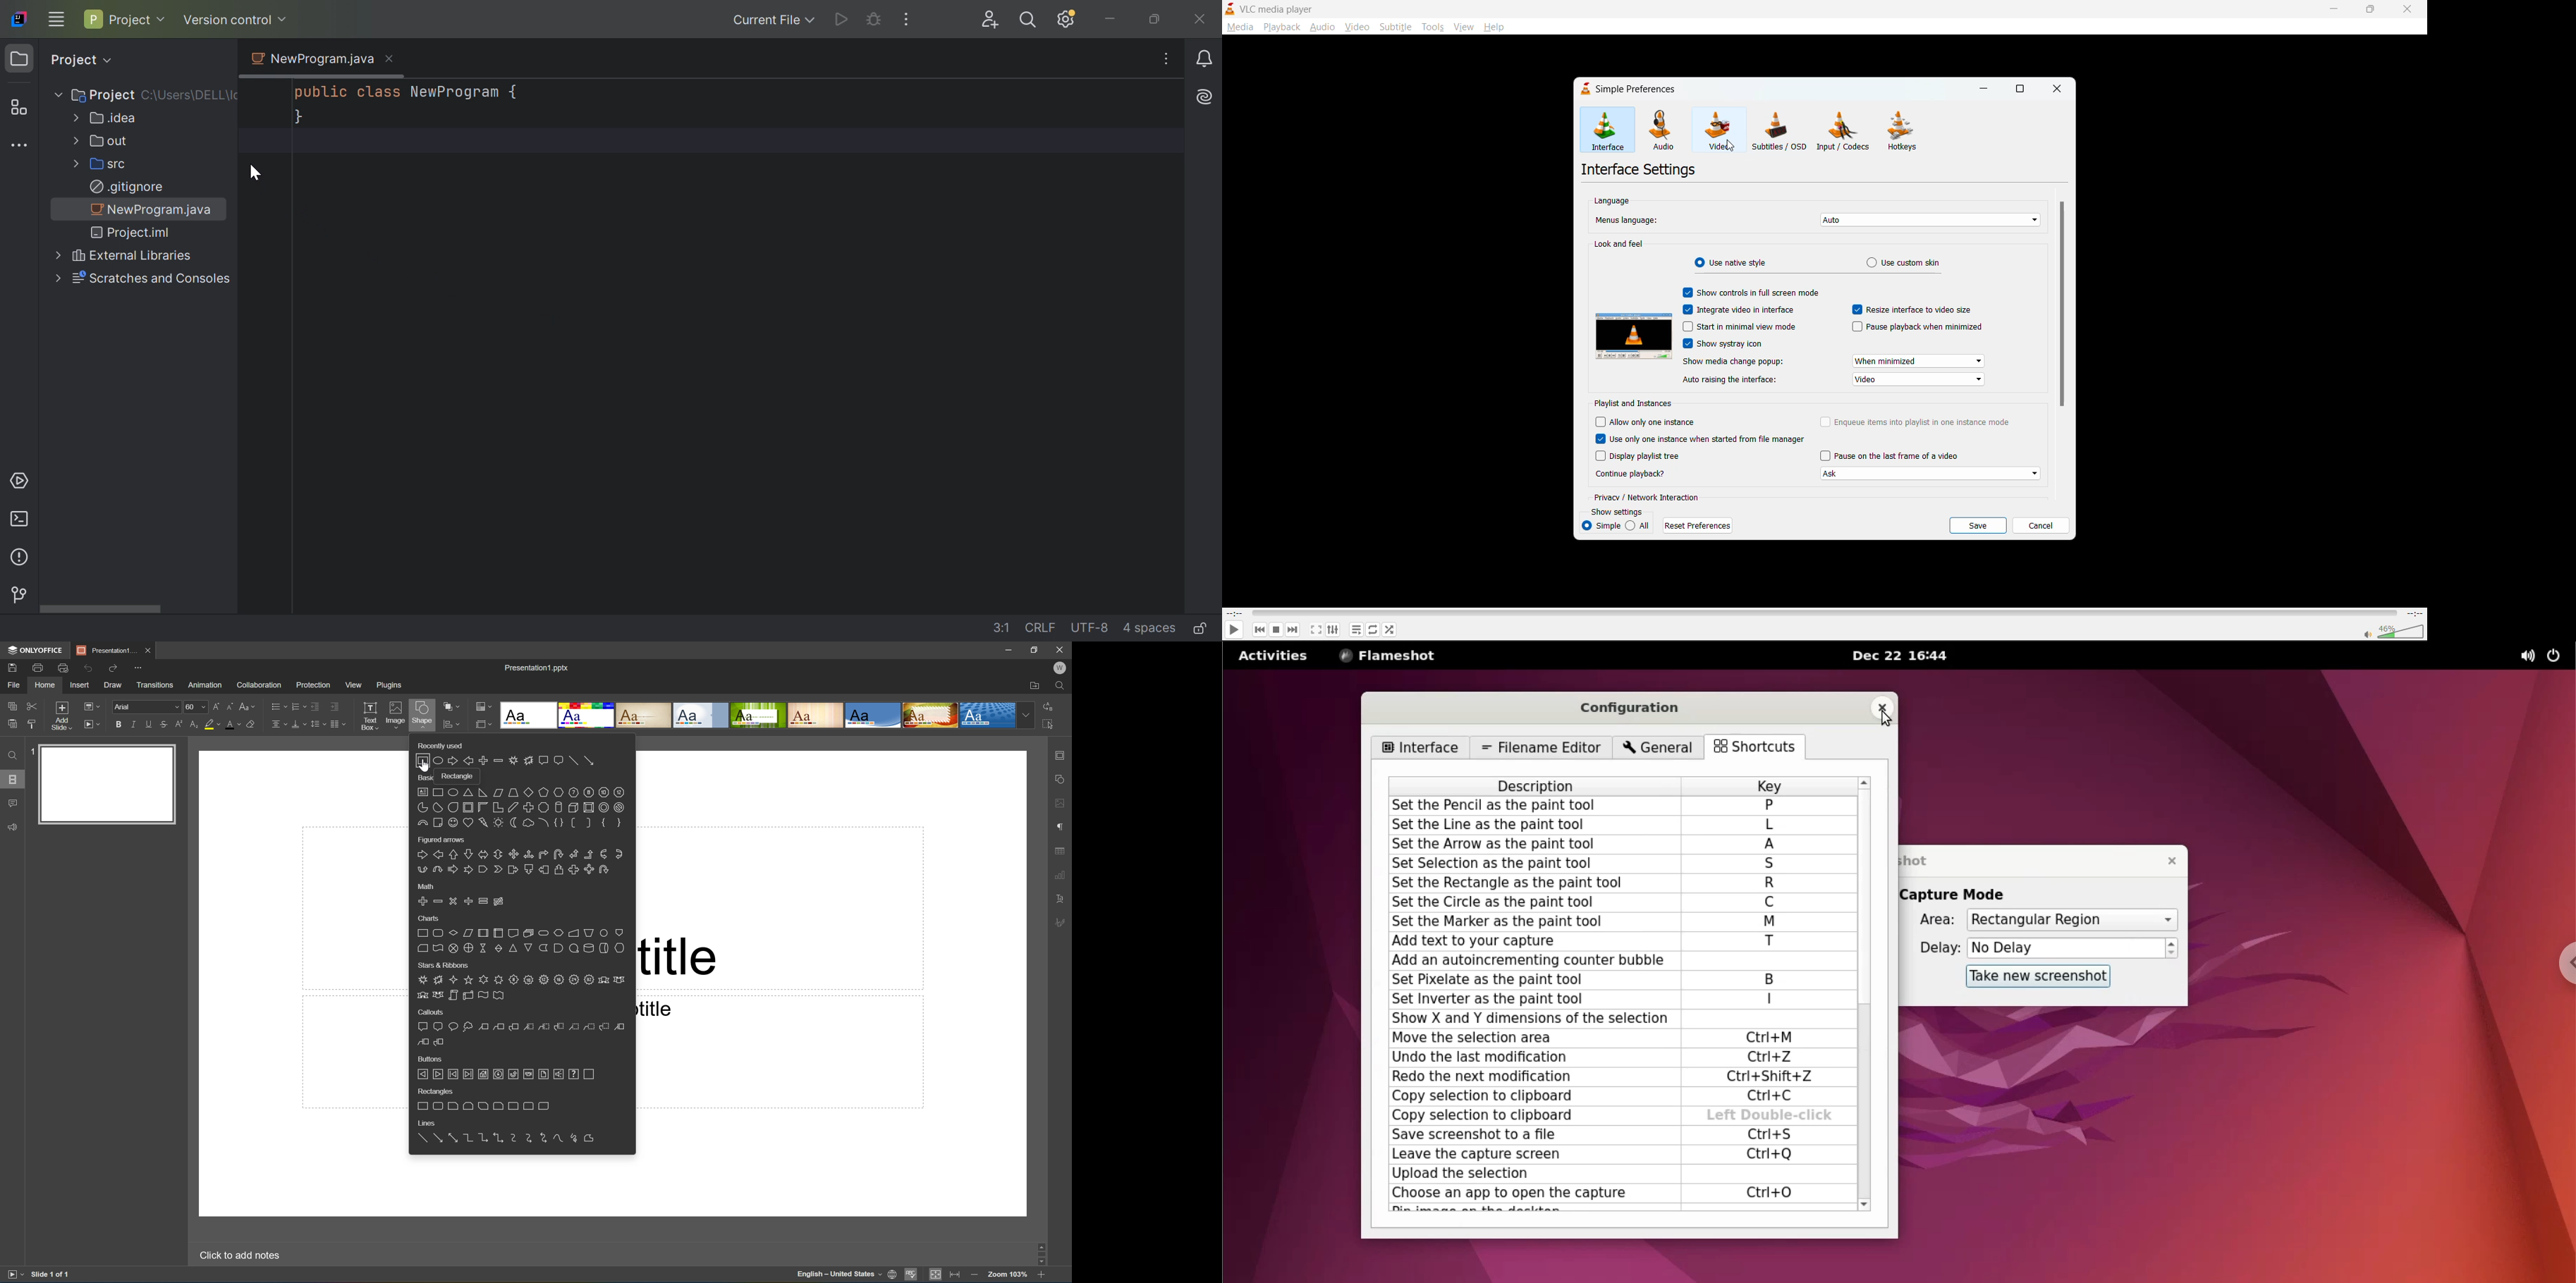 The width and height of the screenshot is (2576, 1288). Describe the element at coordinates (88, 667) in the screenshot. I see `Undo` at that location.